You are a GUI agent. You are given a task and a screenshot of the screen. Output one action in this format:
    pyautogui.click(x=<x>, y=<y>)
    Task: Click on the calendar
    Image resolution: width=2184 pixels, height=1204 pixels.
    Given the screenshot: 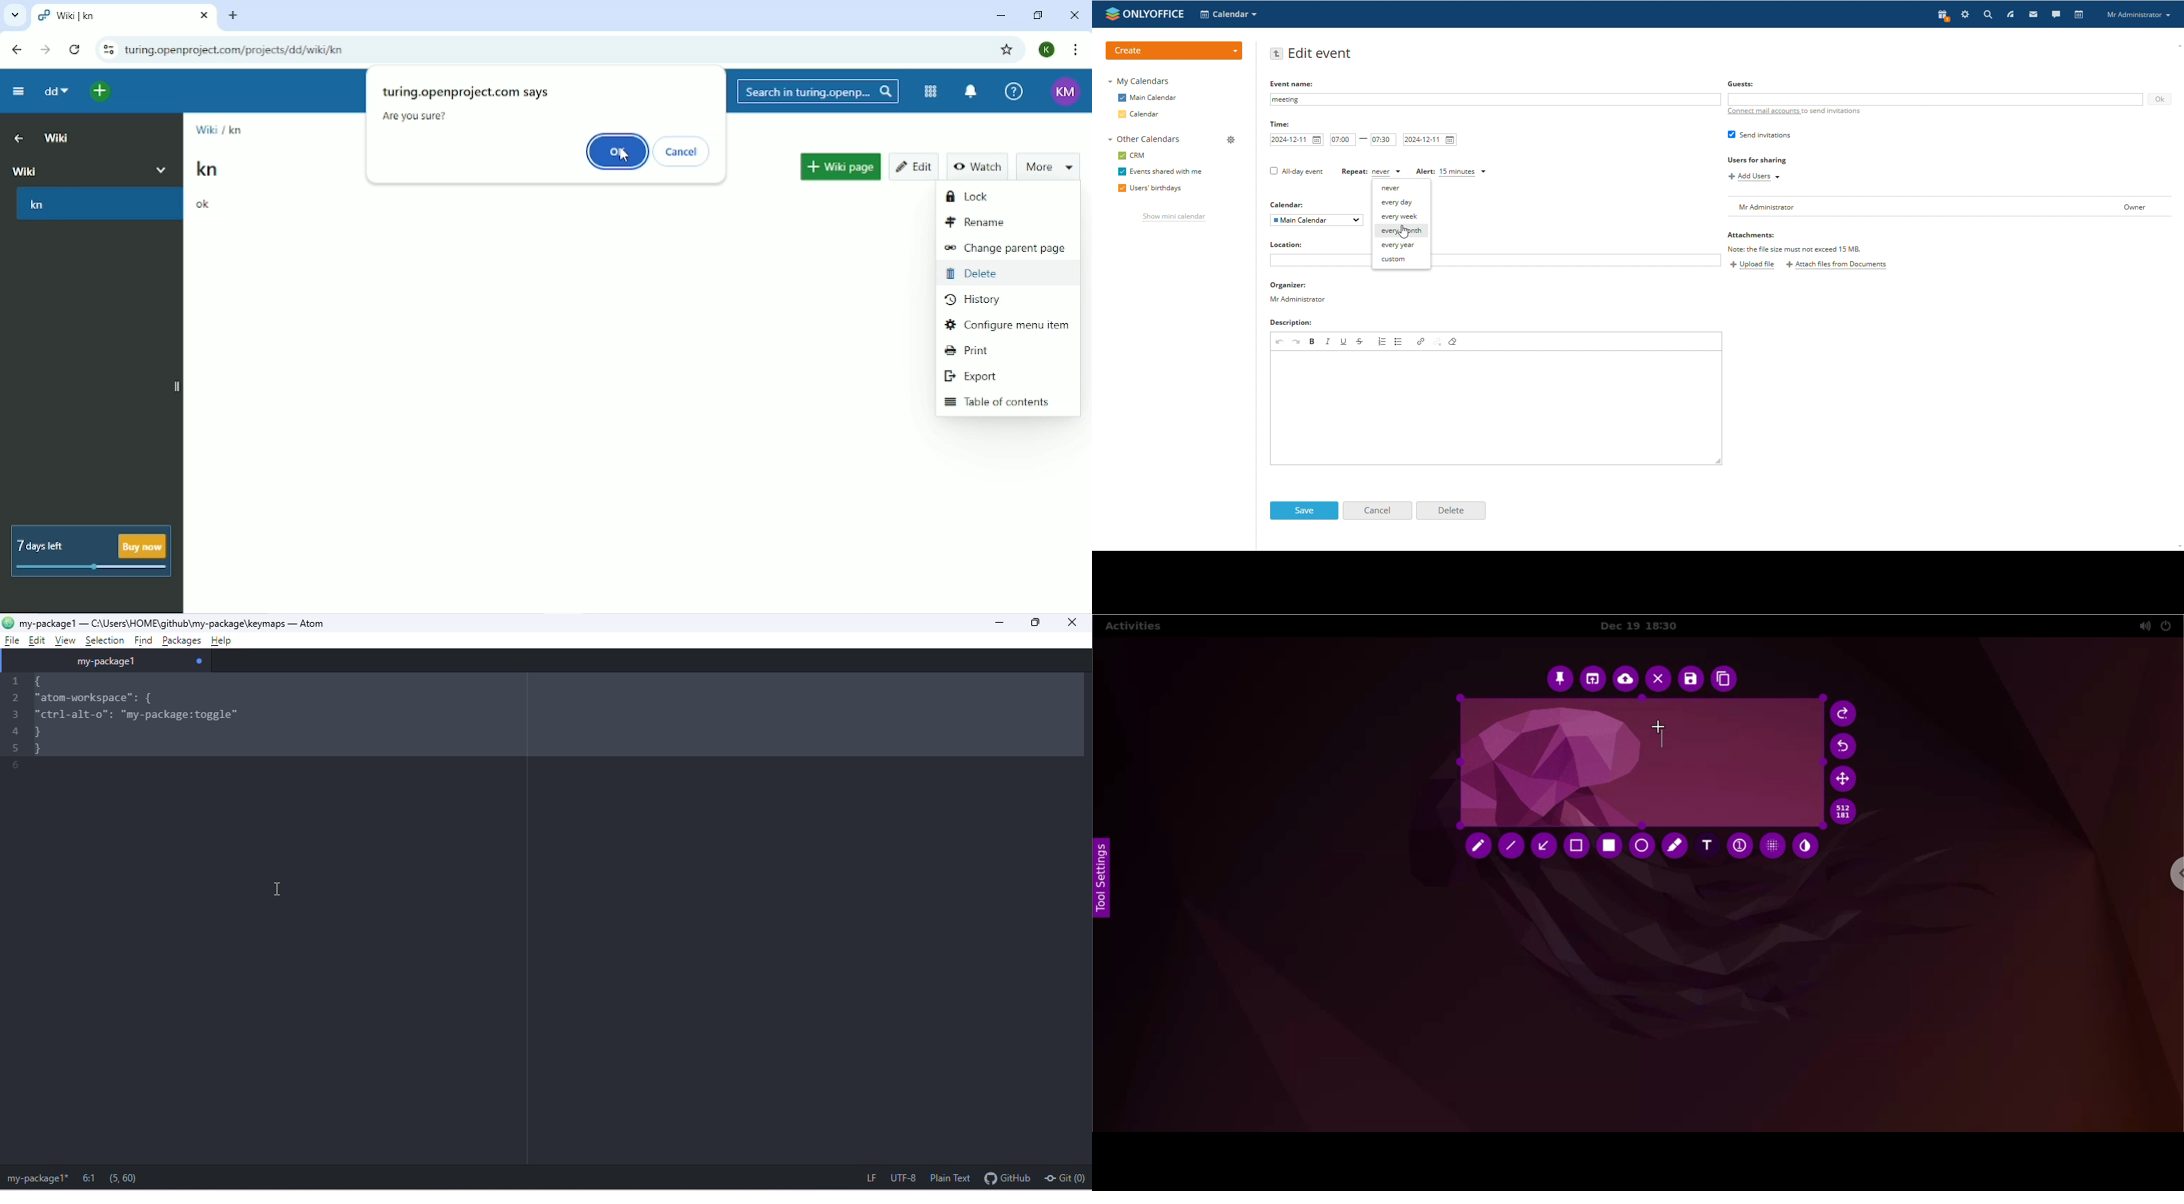 What is the action you would take?
    pyautogui.click(x=2080, y=14)
    